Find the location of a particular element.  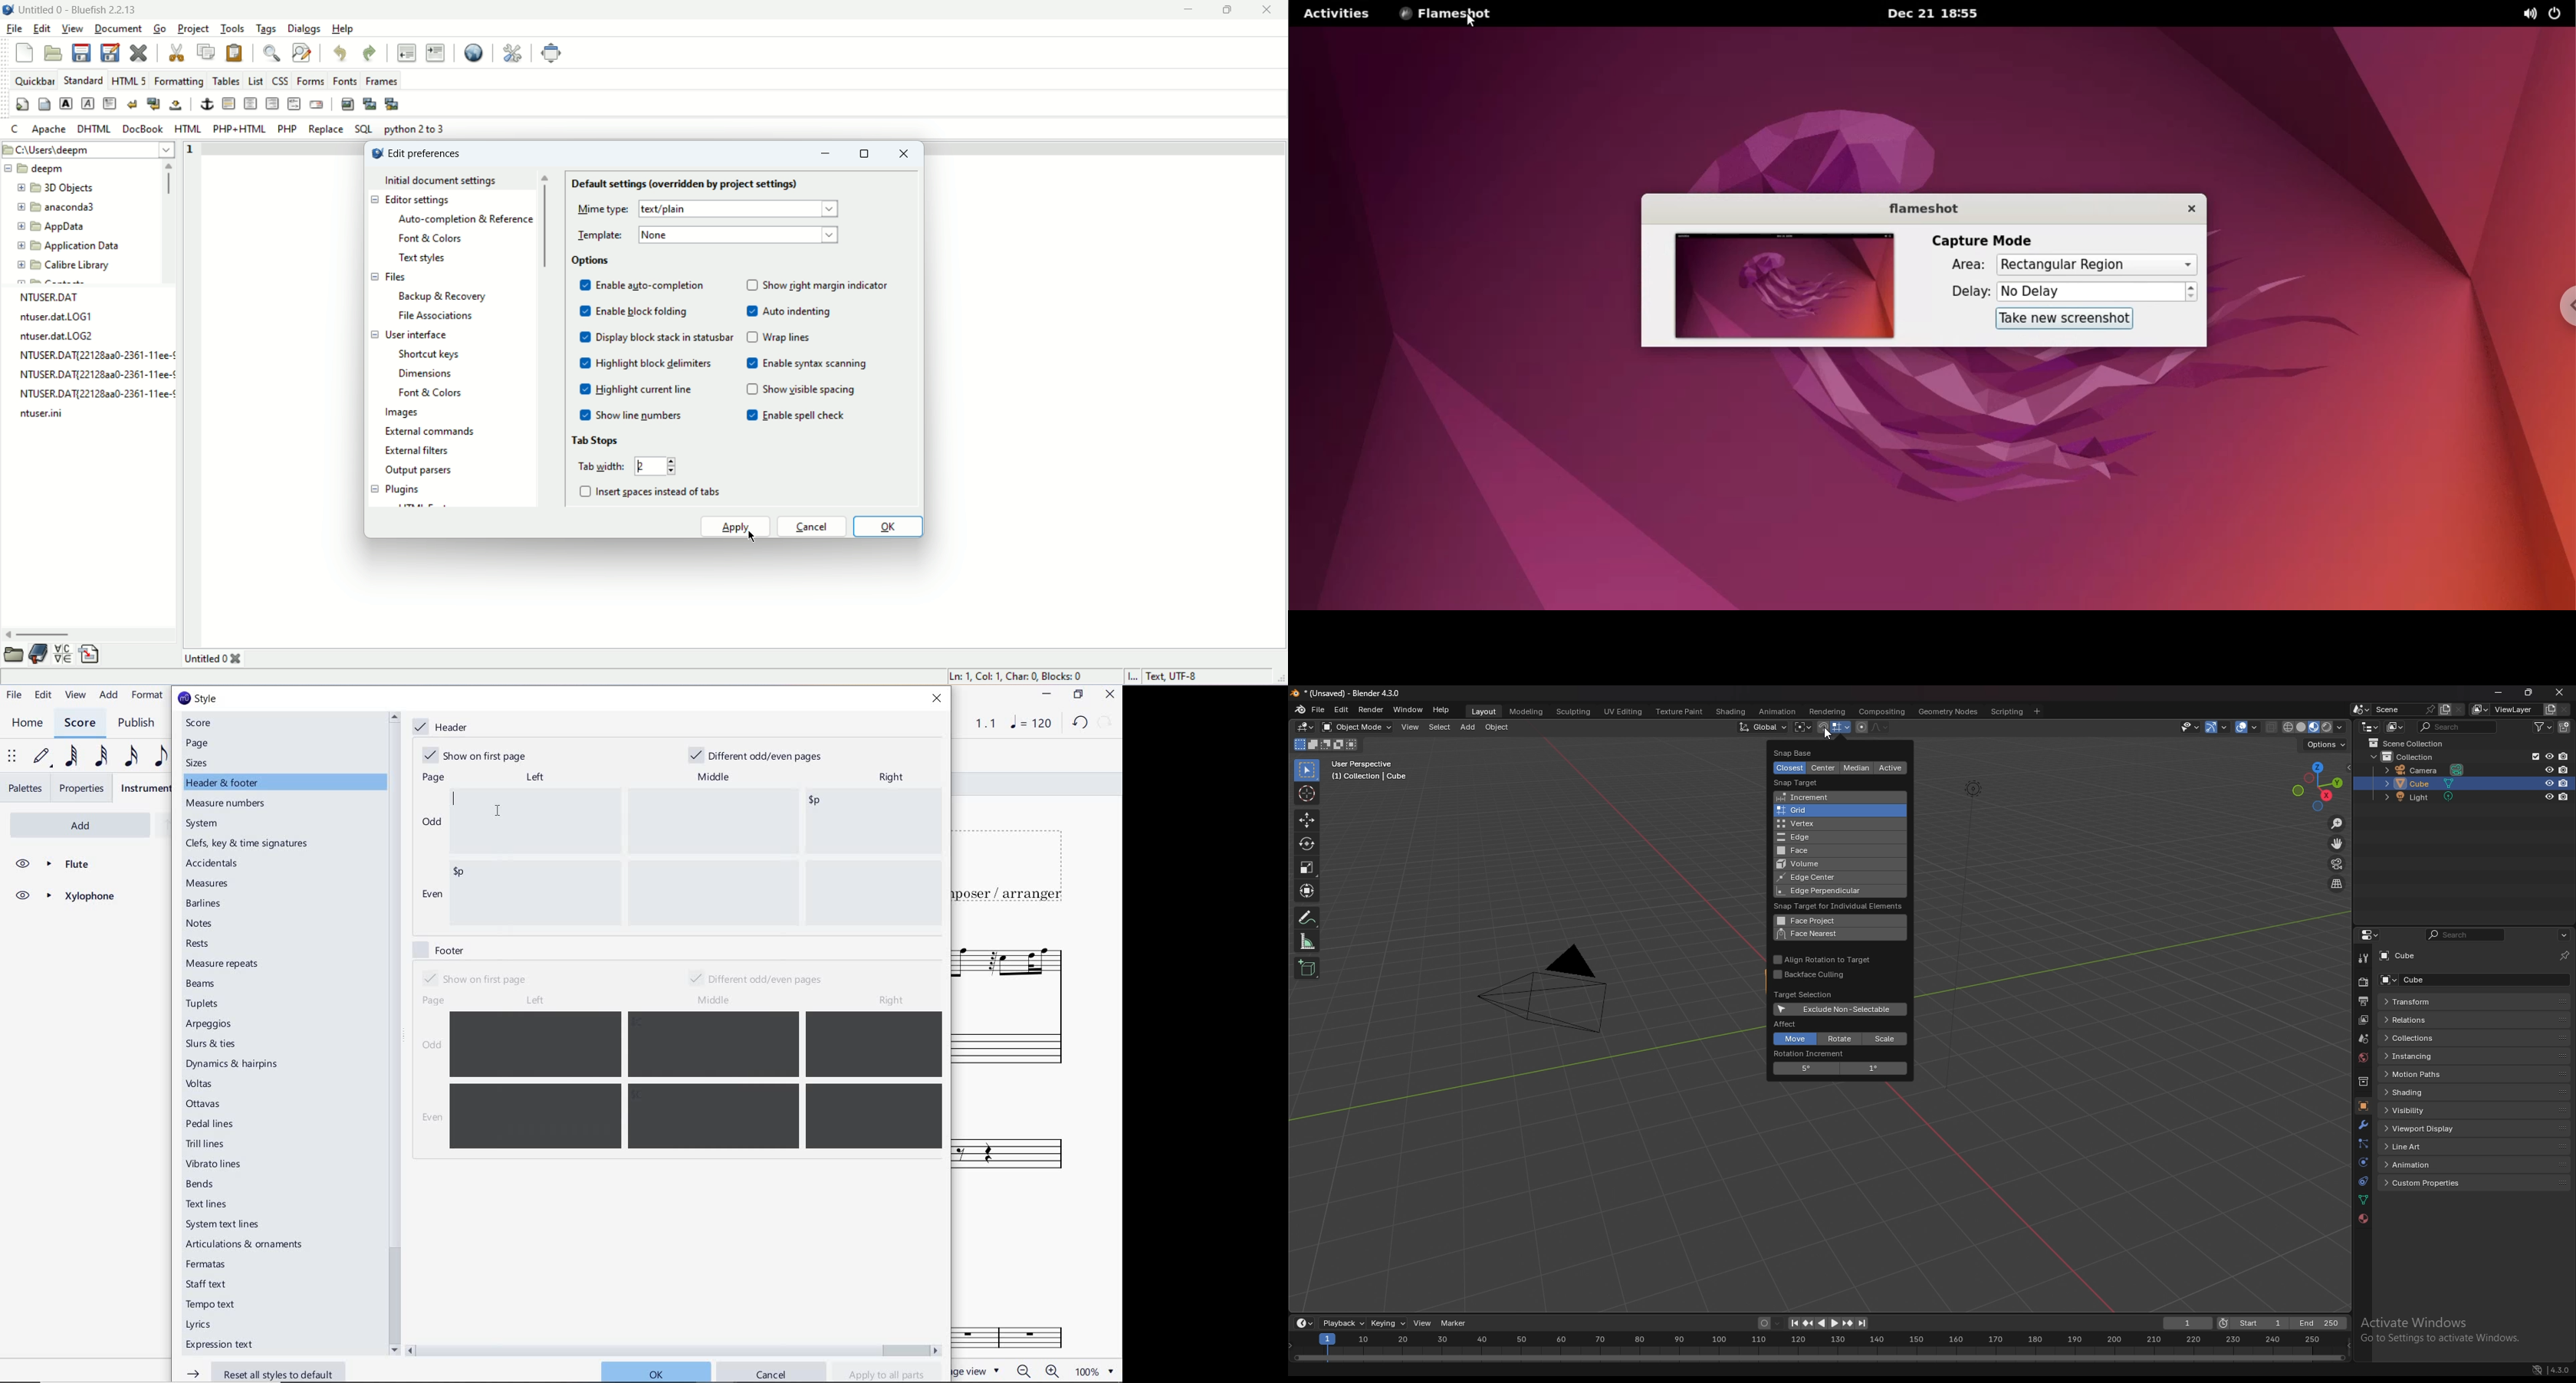

proportional editing fall off is located at coordinates (1880, 727).